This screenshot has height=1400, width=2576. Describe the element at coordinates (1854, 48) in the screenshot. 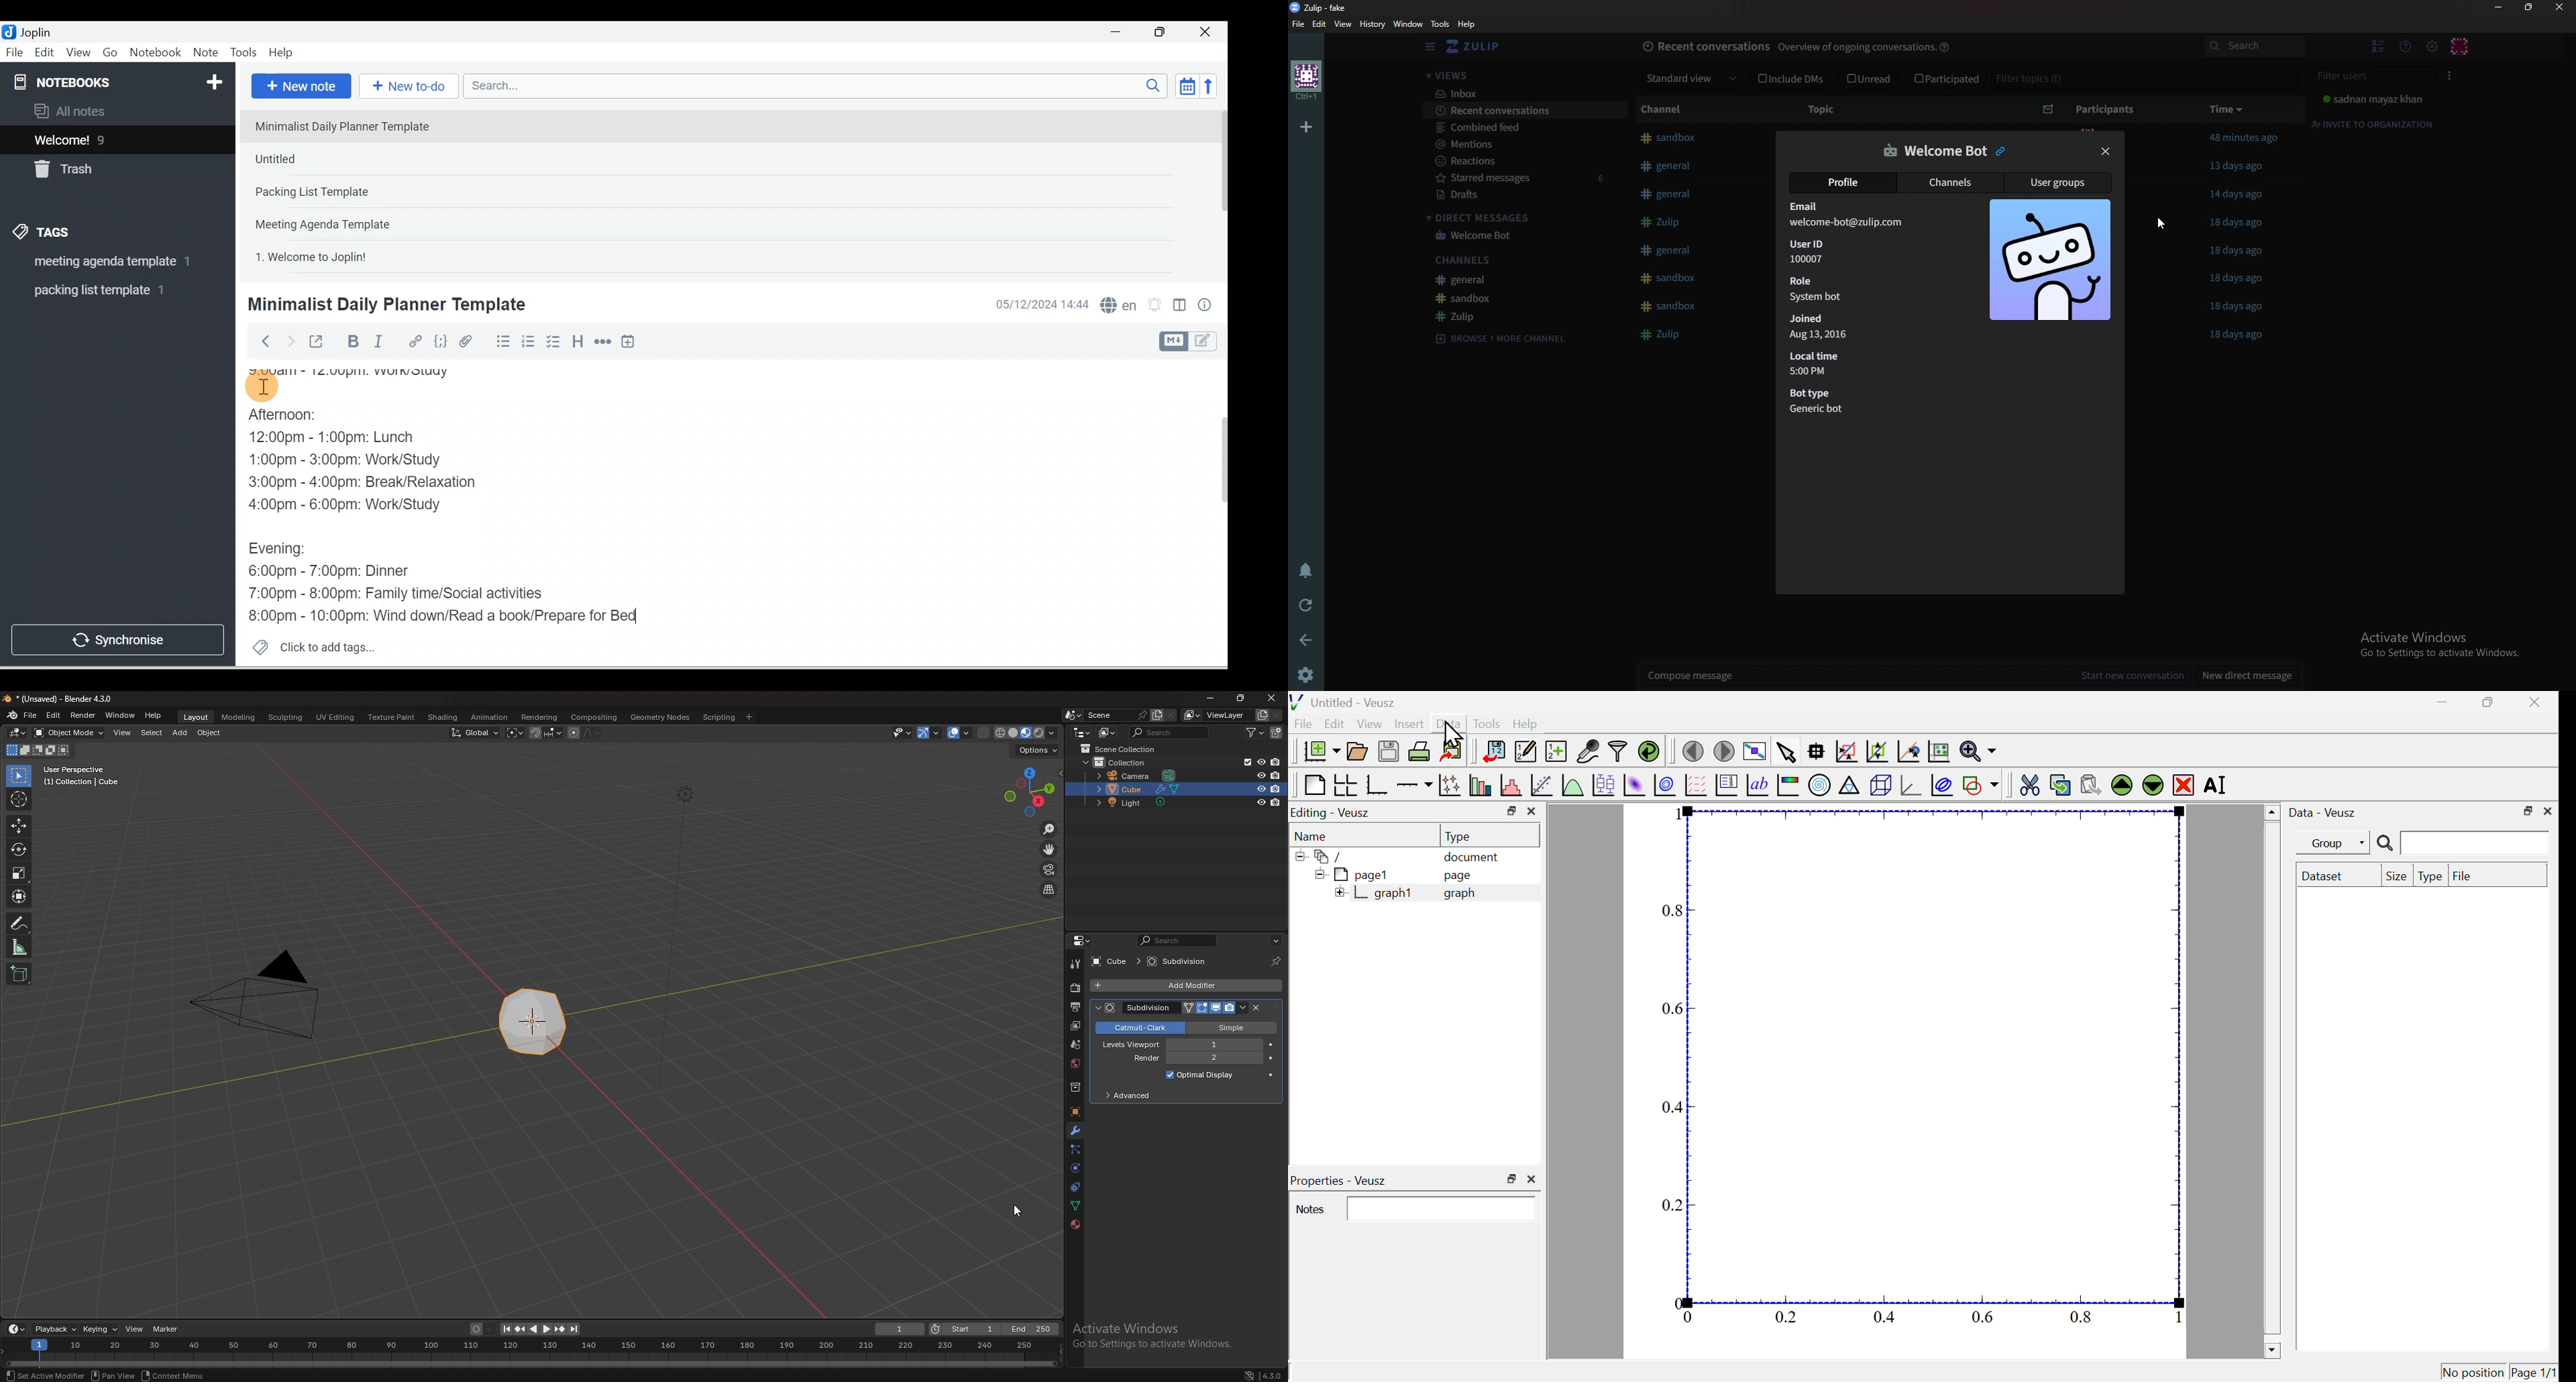

I see `overview of ongoing conversations` at that location.